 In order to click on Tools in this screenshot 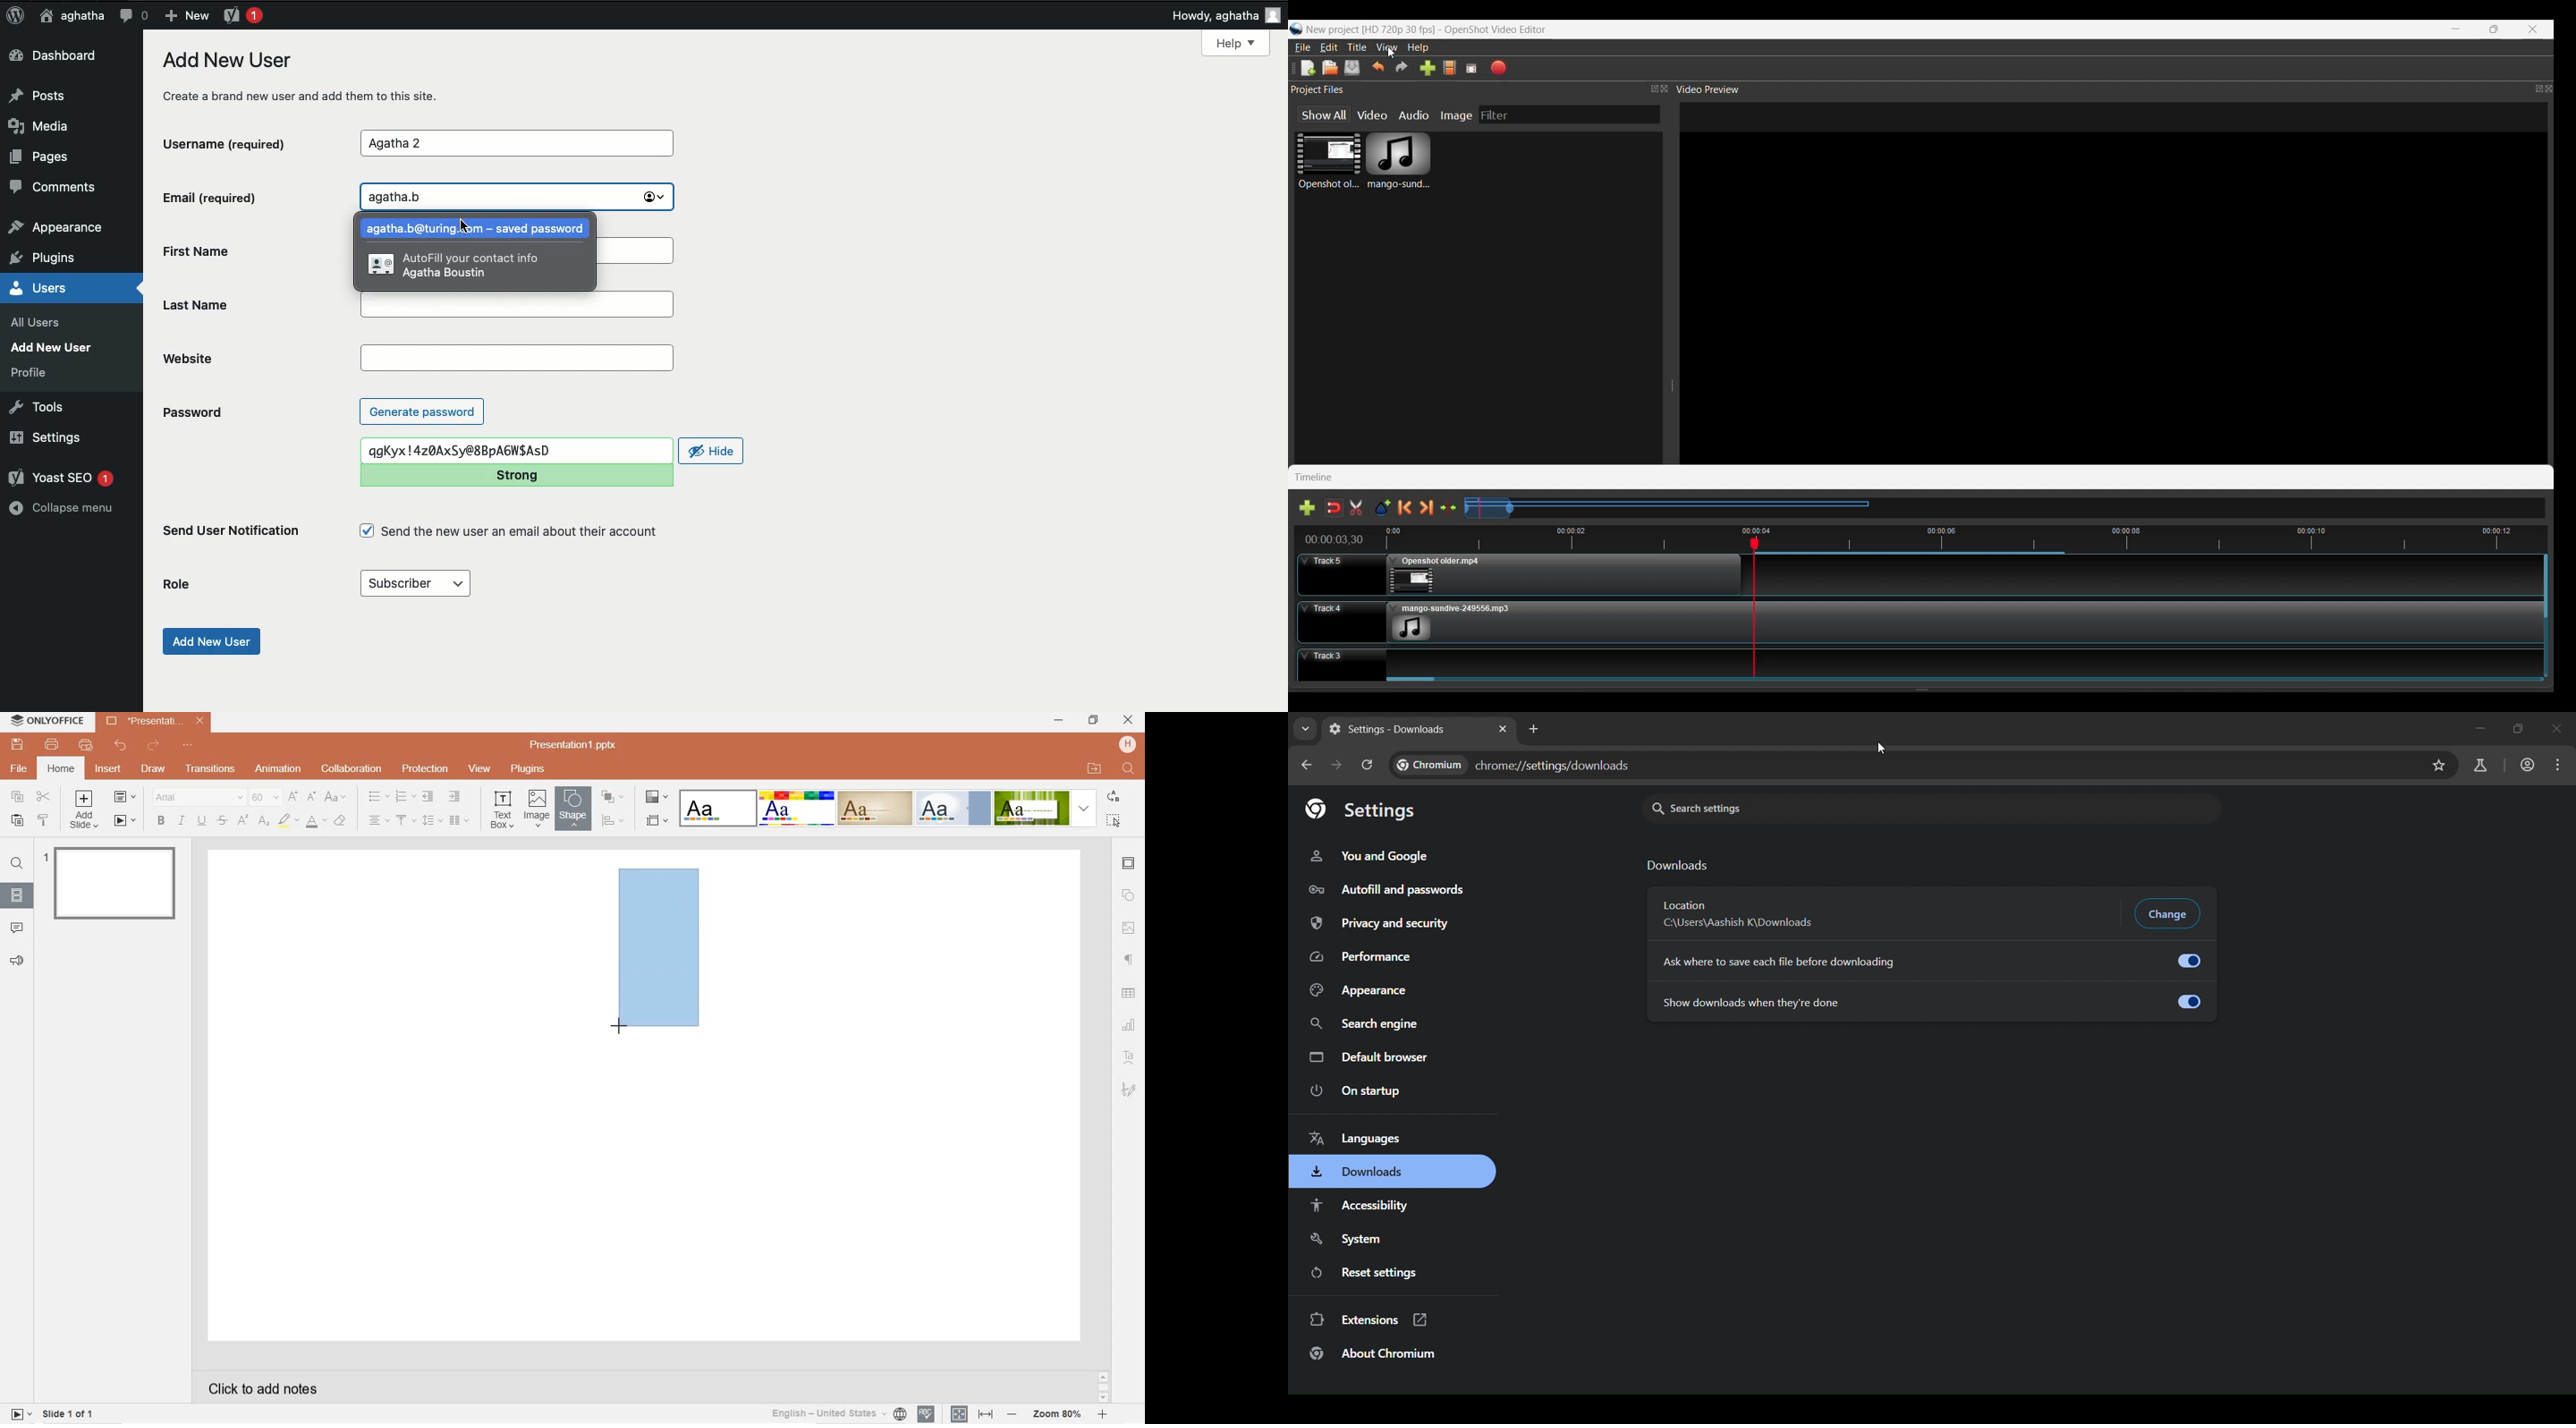, I will do `click(38, 405)`.